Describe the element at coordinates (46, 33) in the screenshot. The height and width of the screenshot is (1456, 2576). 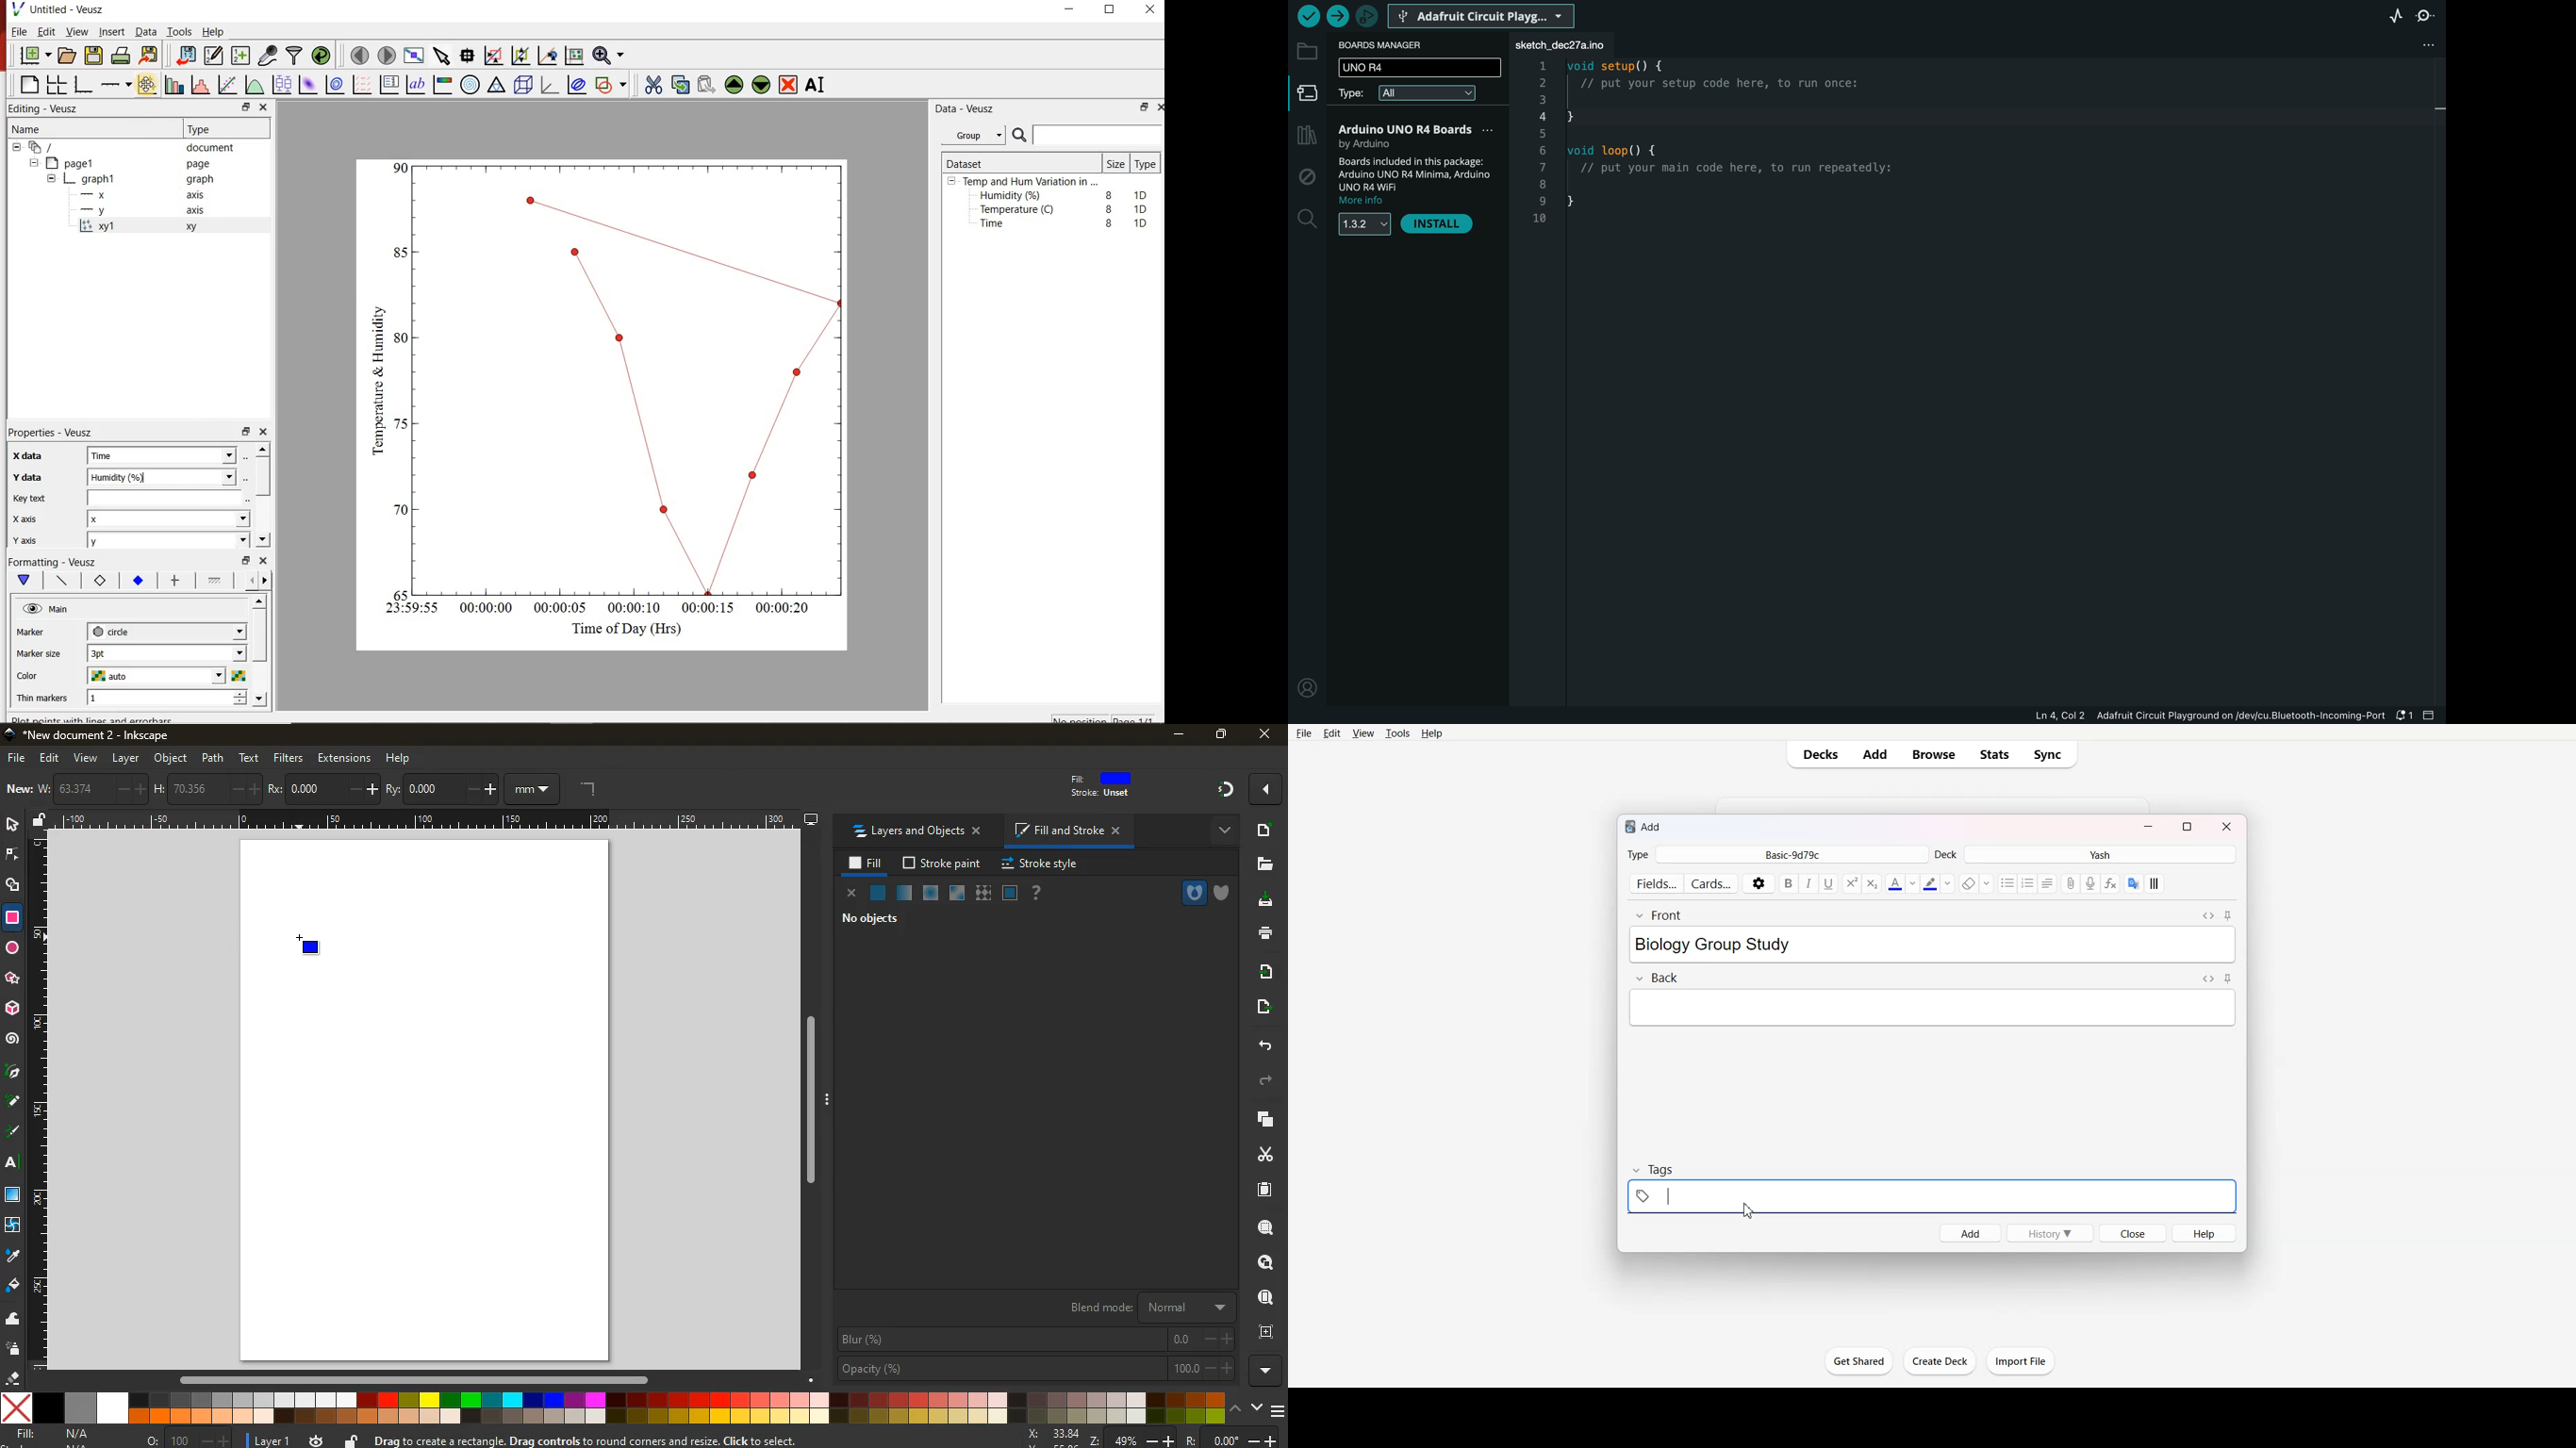
I see `Edit` at that location.